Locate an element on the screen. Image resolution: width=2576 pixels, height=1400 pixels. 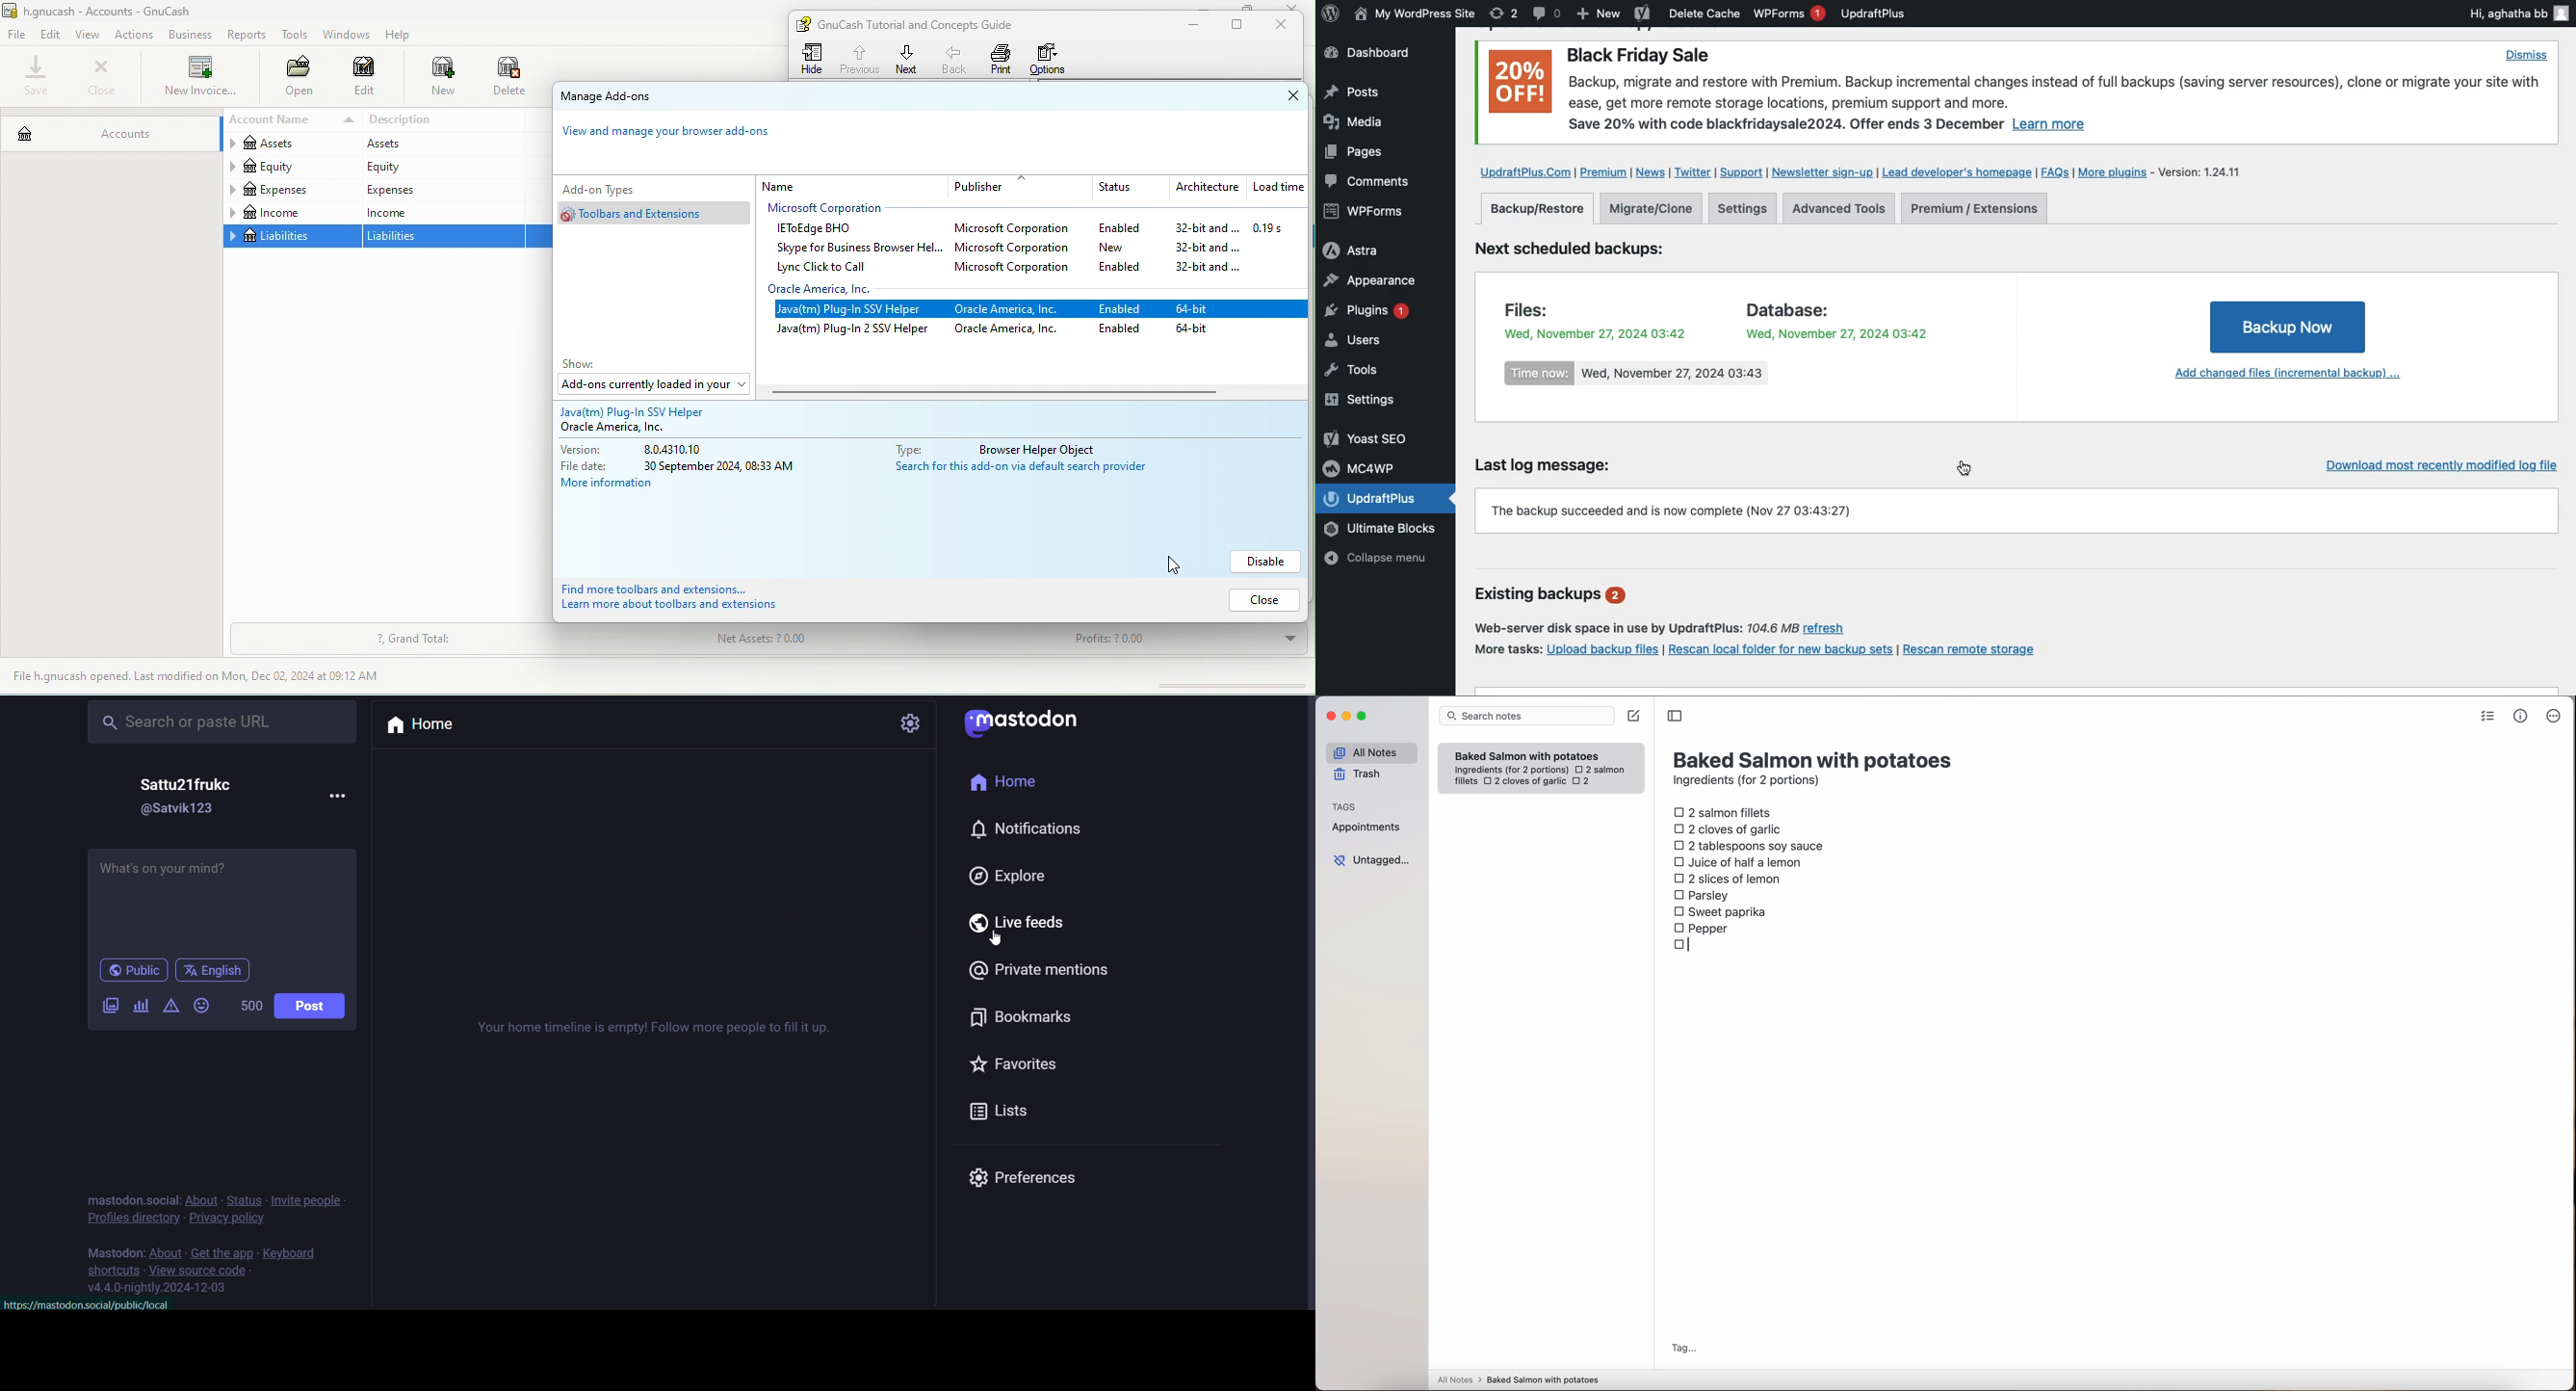
Upload backup files is located at coordinates (1600, 651).